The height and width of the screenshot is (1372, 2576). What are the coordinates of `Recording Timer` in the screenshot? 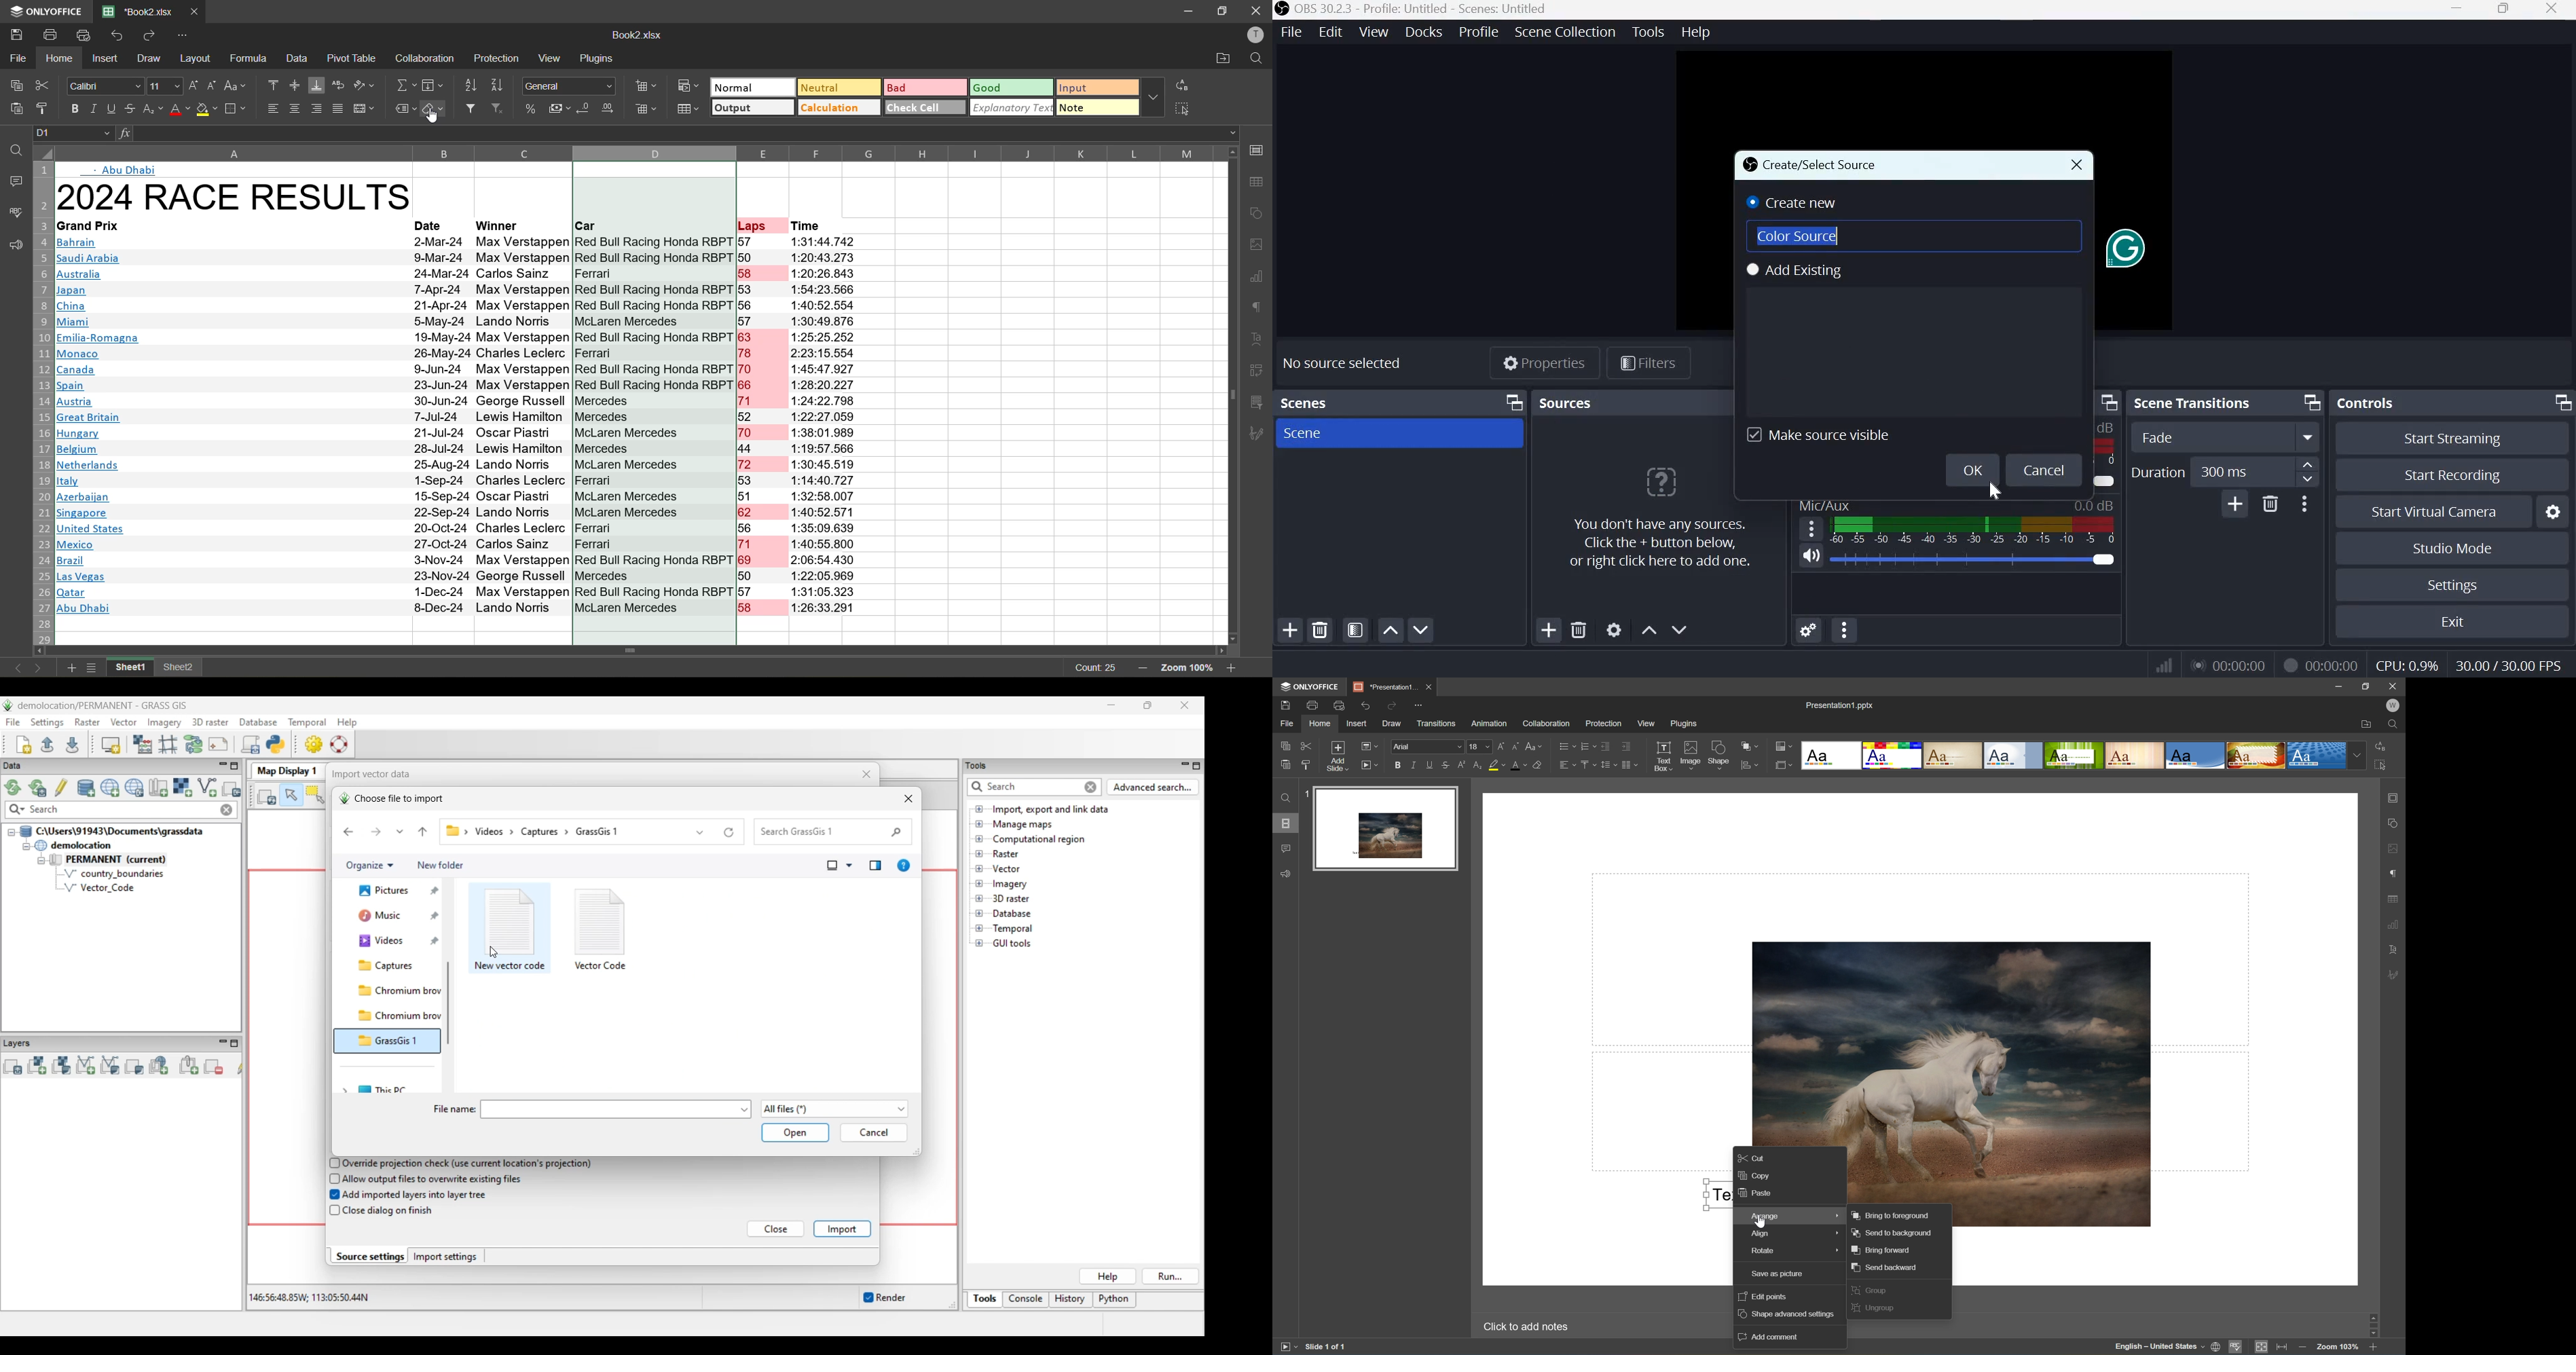 It's located at (2334, 665).